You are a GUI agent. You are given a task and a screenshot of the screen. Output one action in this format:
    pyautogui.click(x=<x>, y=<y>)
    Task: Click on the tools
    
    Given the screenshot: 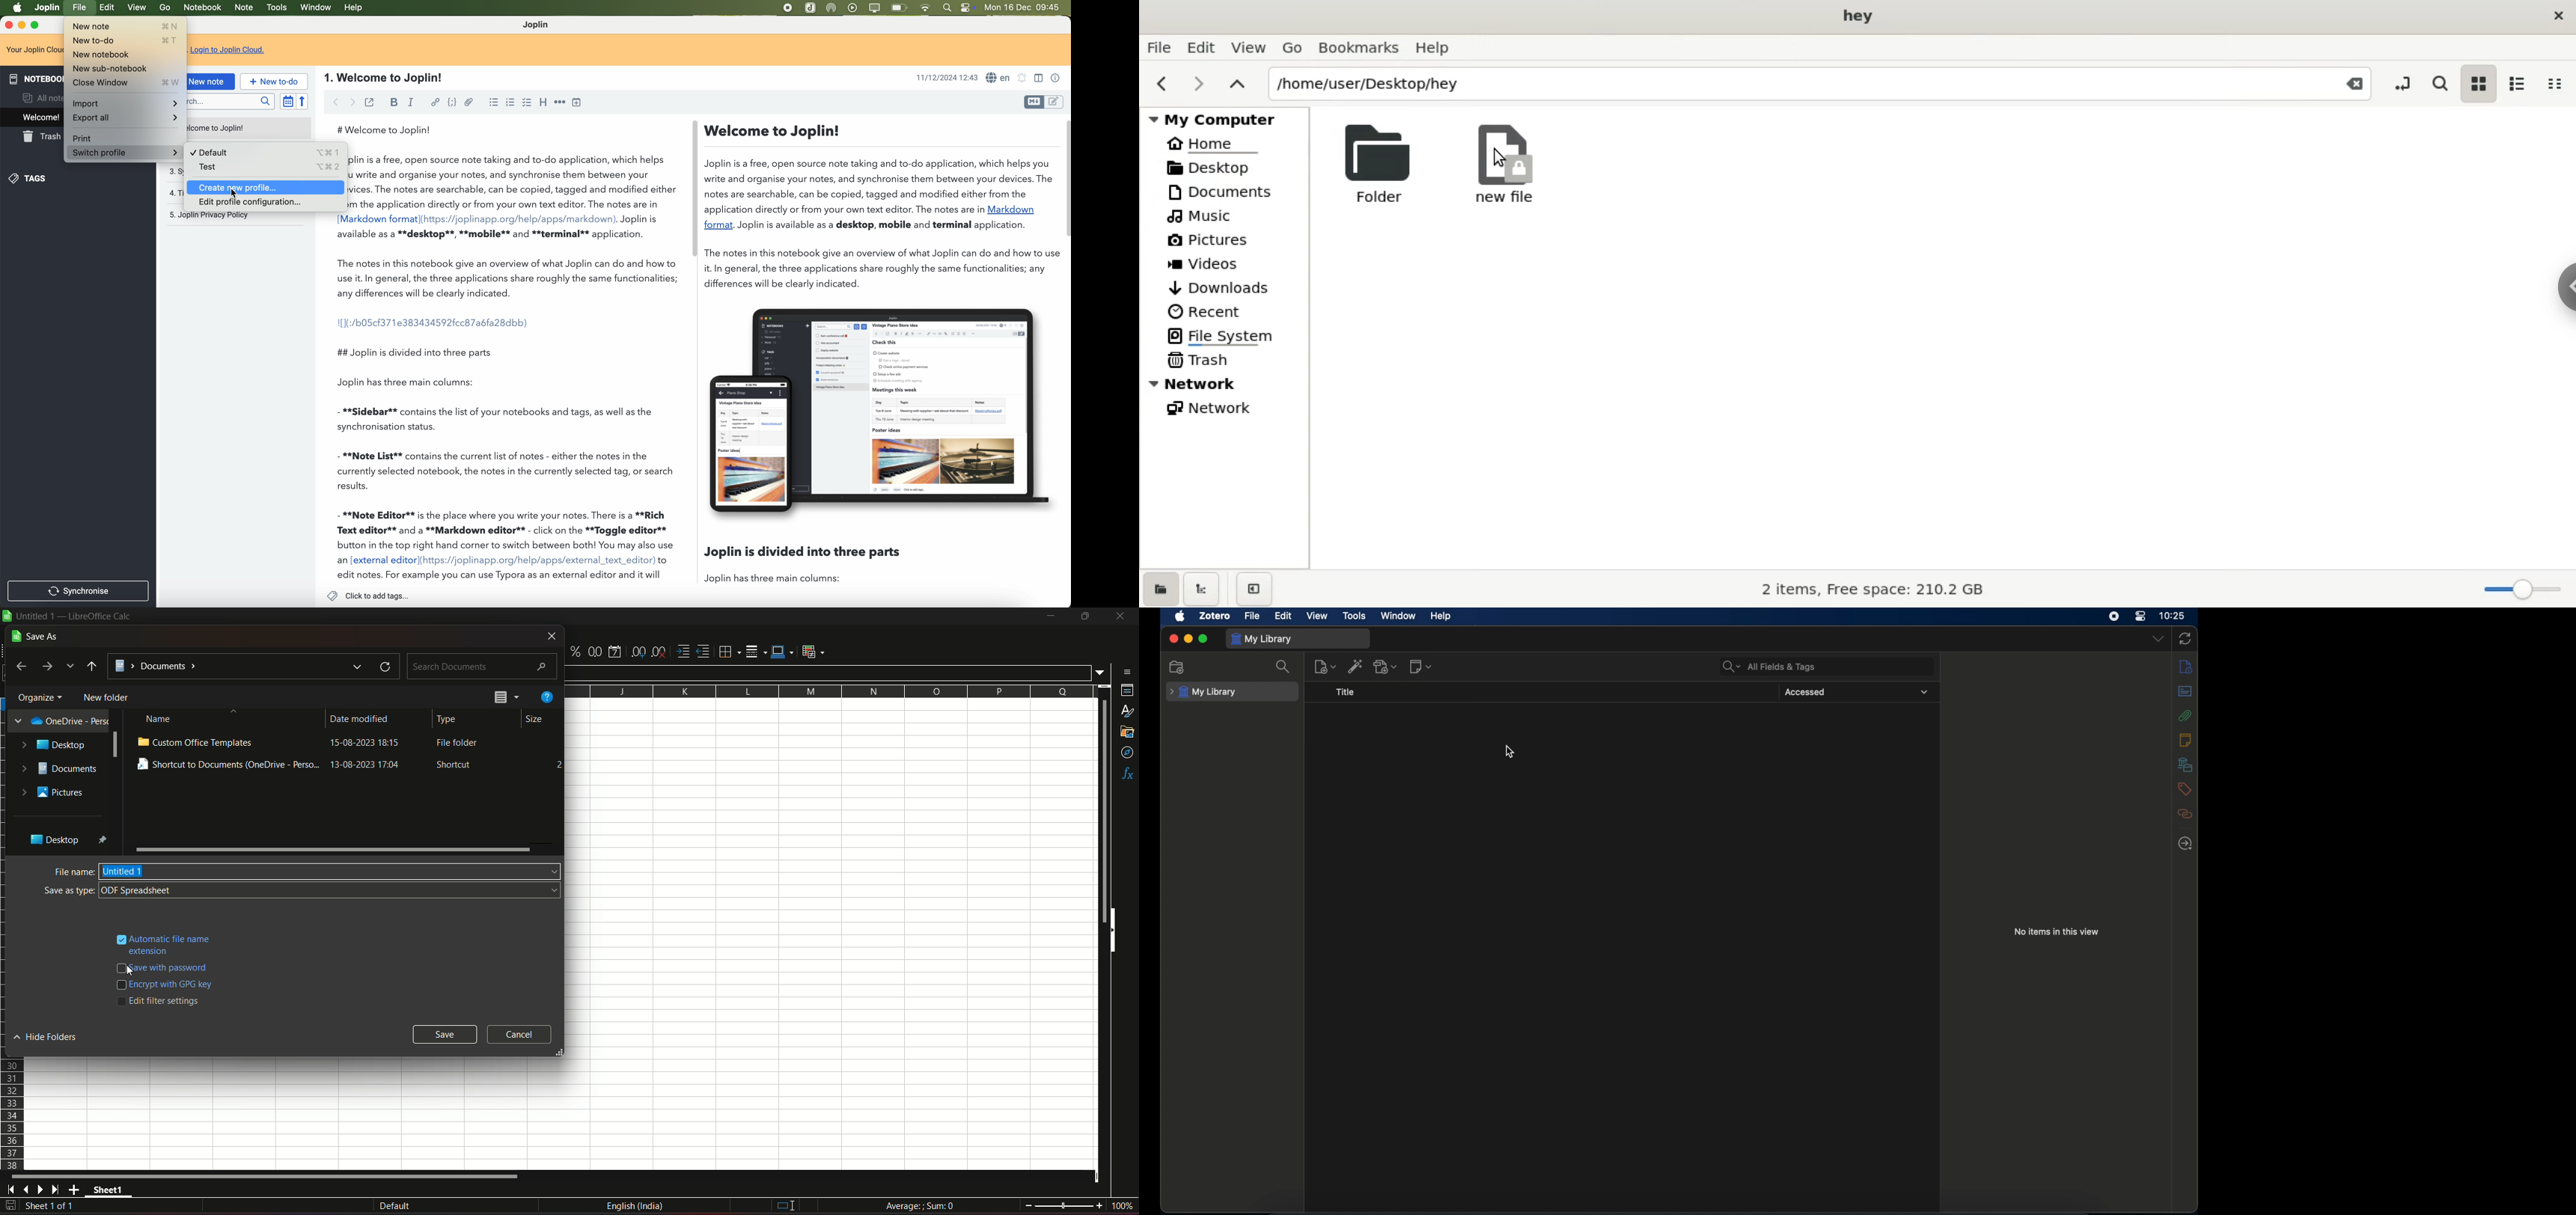 What is the action you would take?
    pyautogui.click(x=276, y=8)
    